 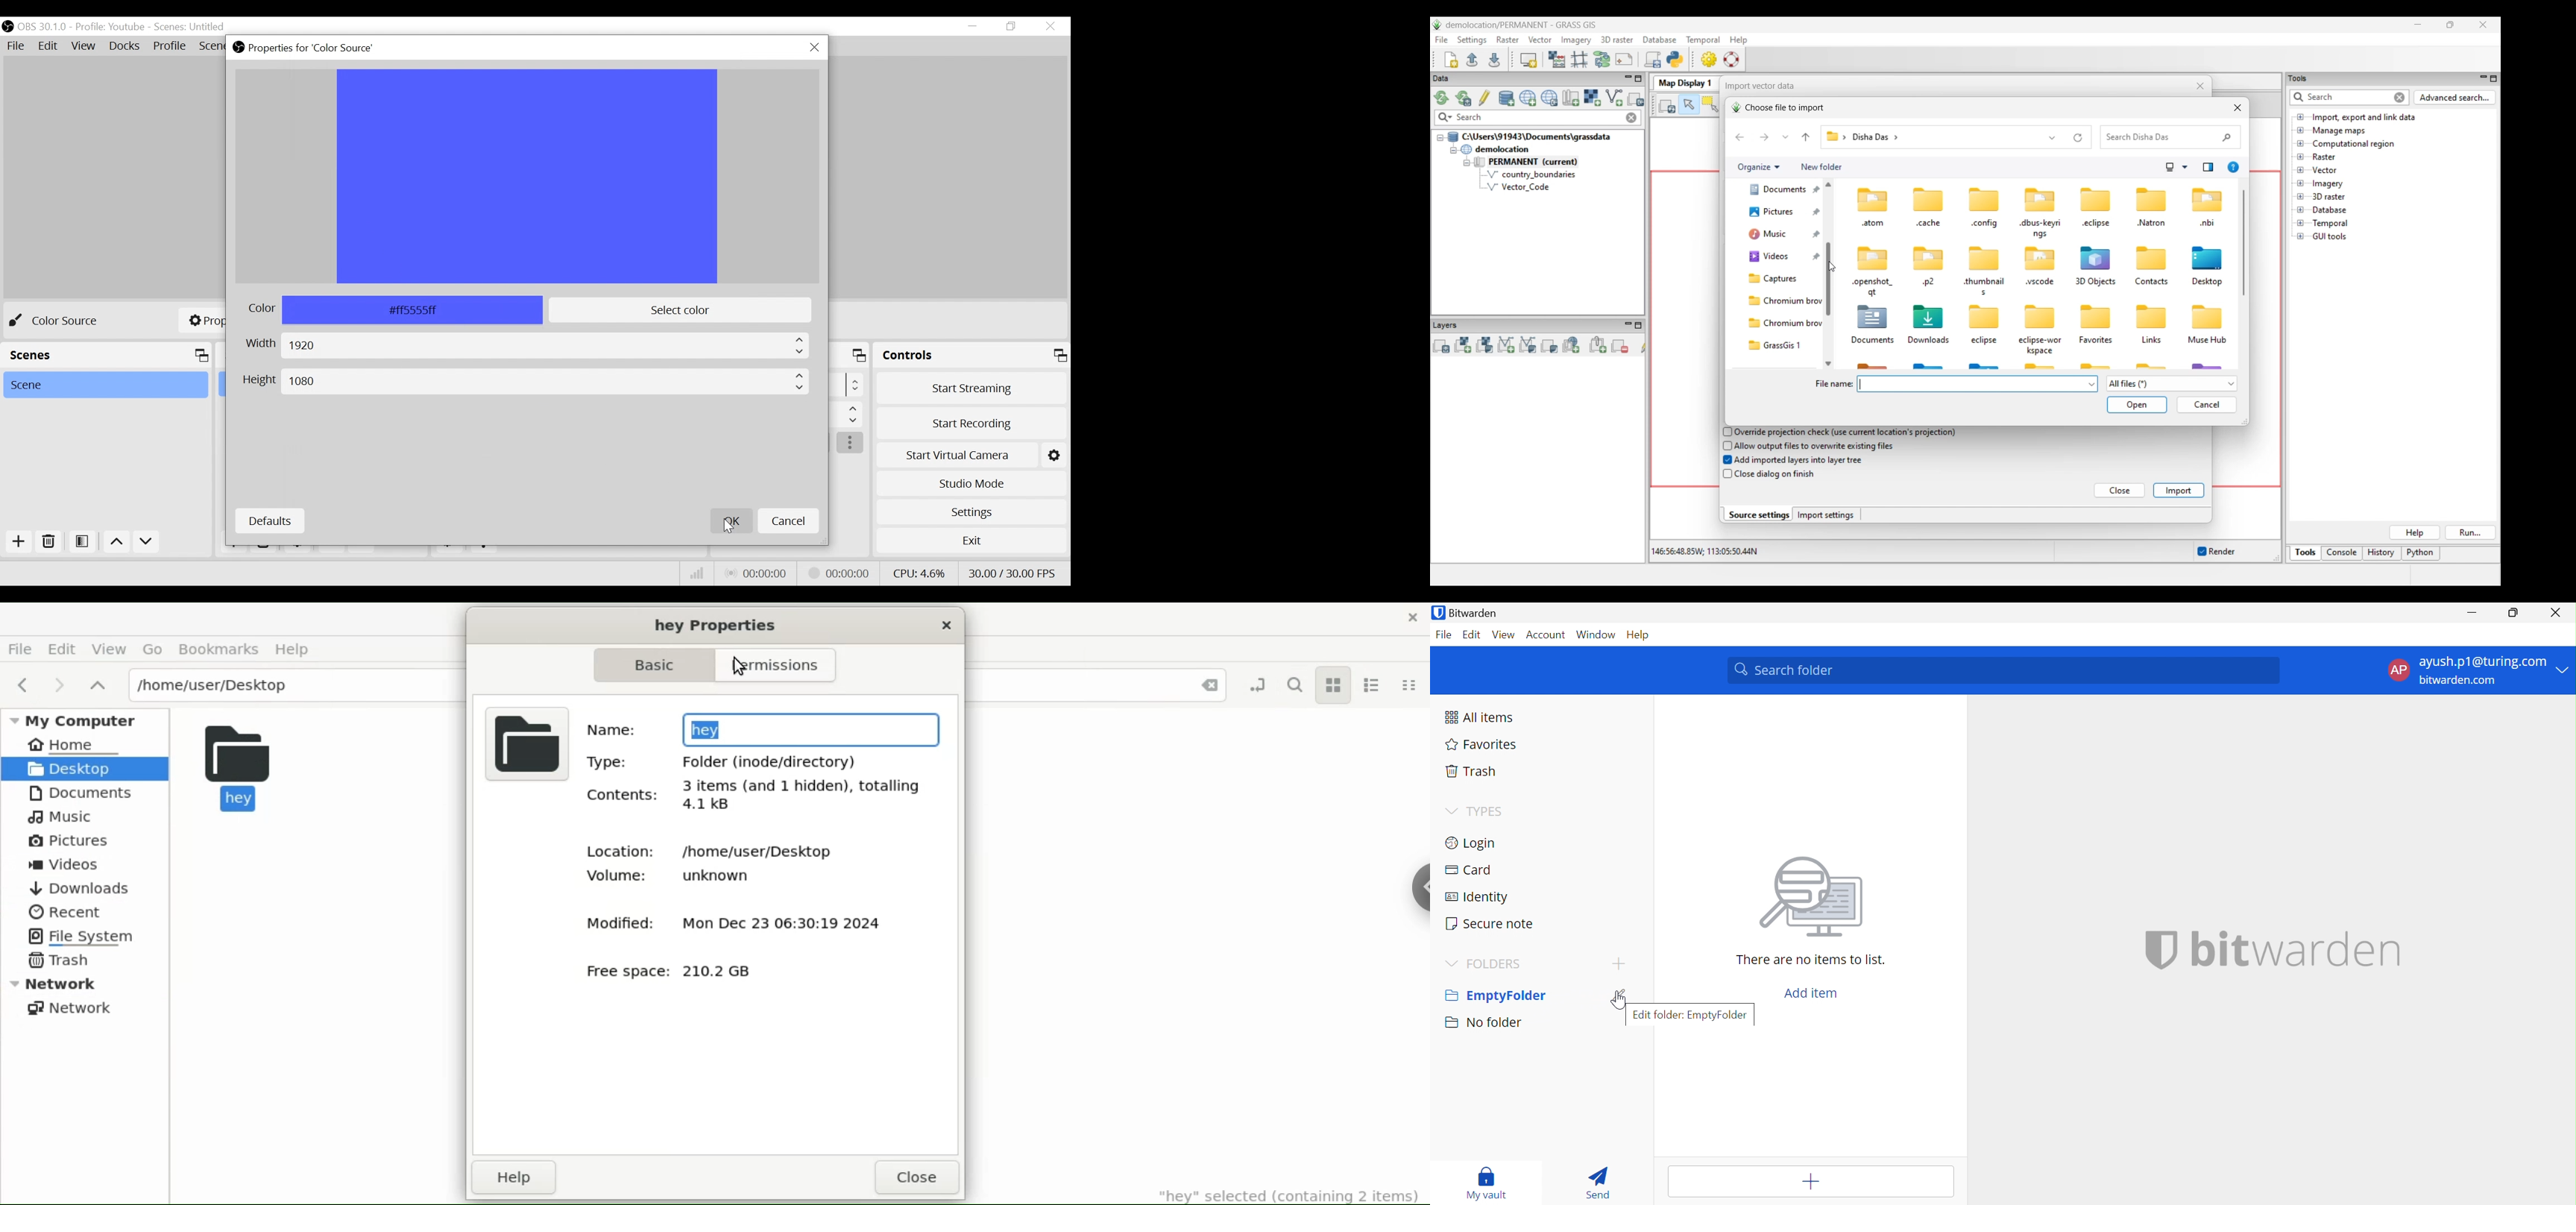 What do you see at coordinates (109, 26) in the screenshot?
I see `Profile` at bounding box center [109, 26].